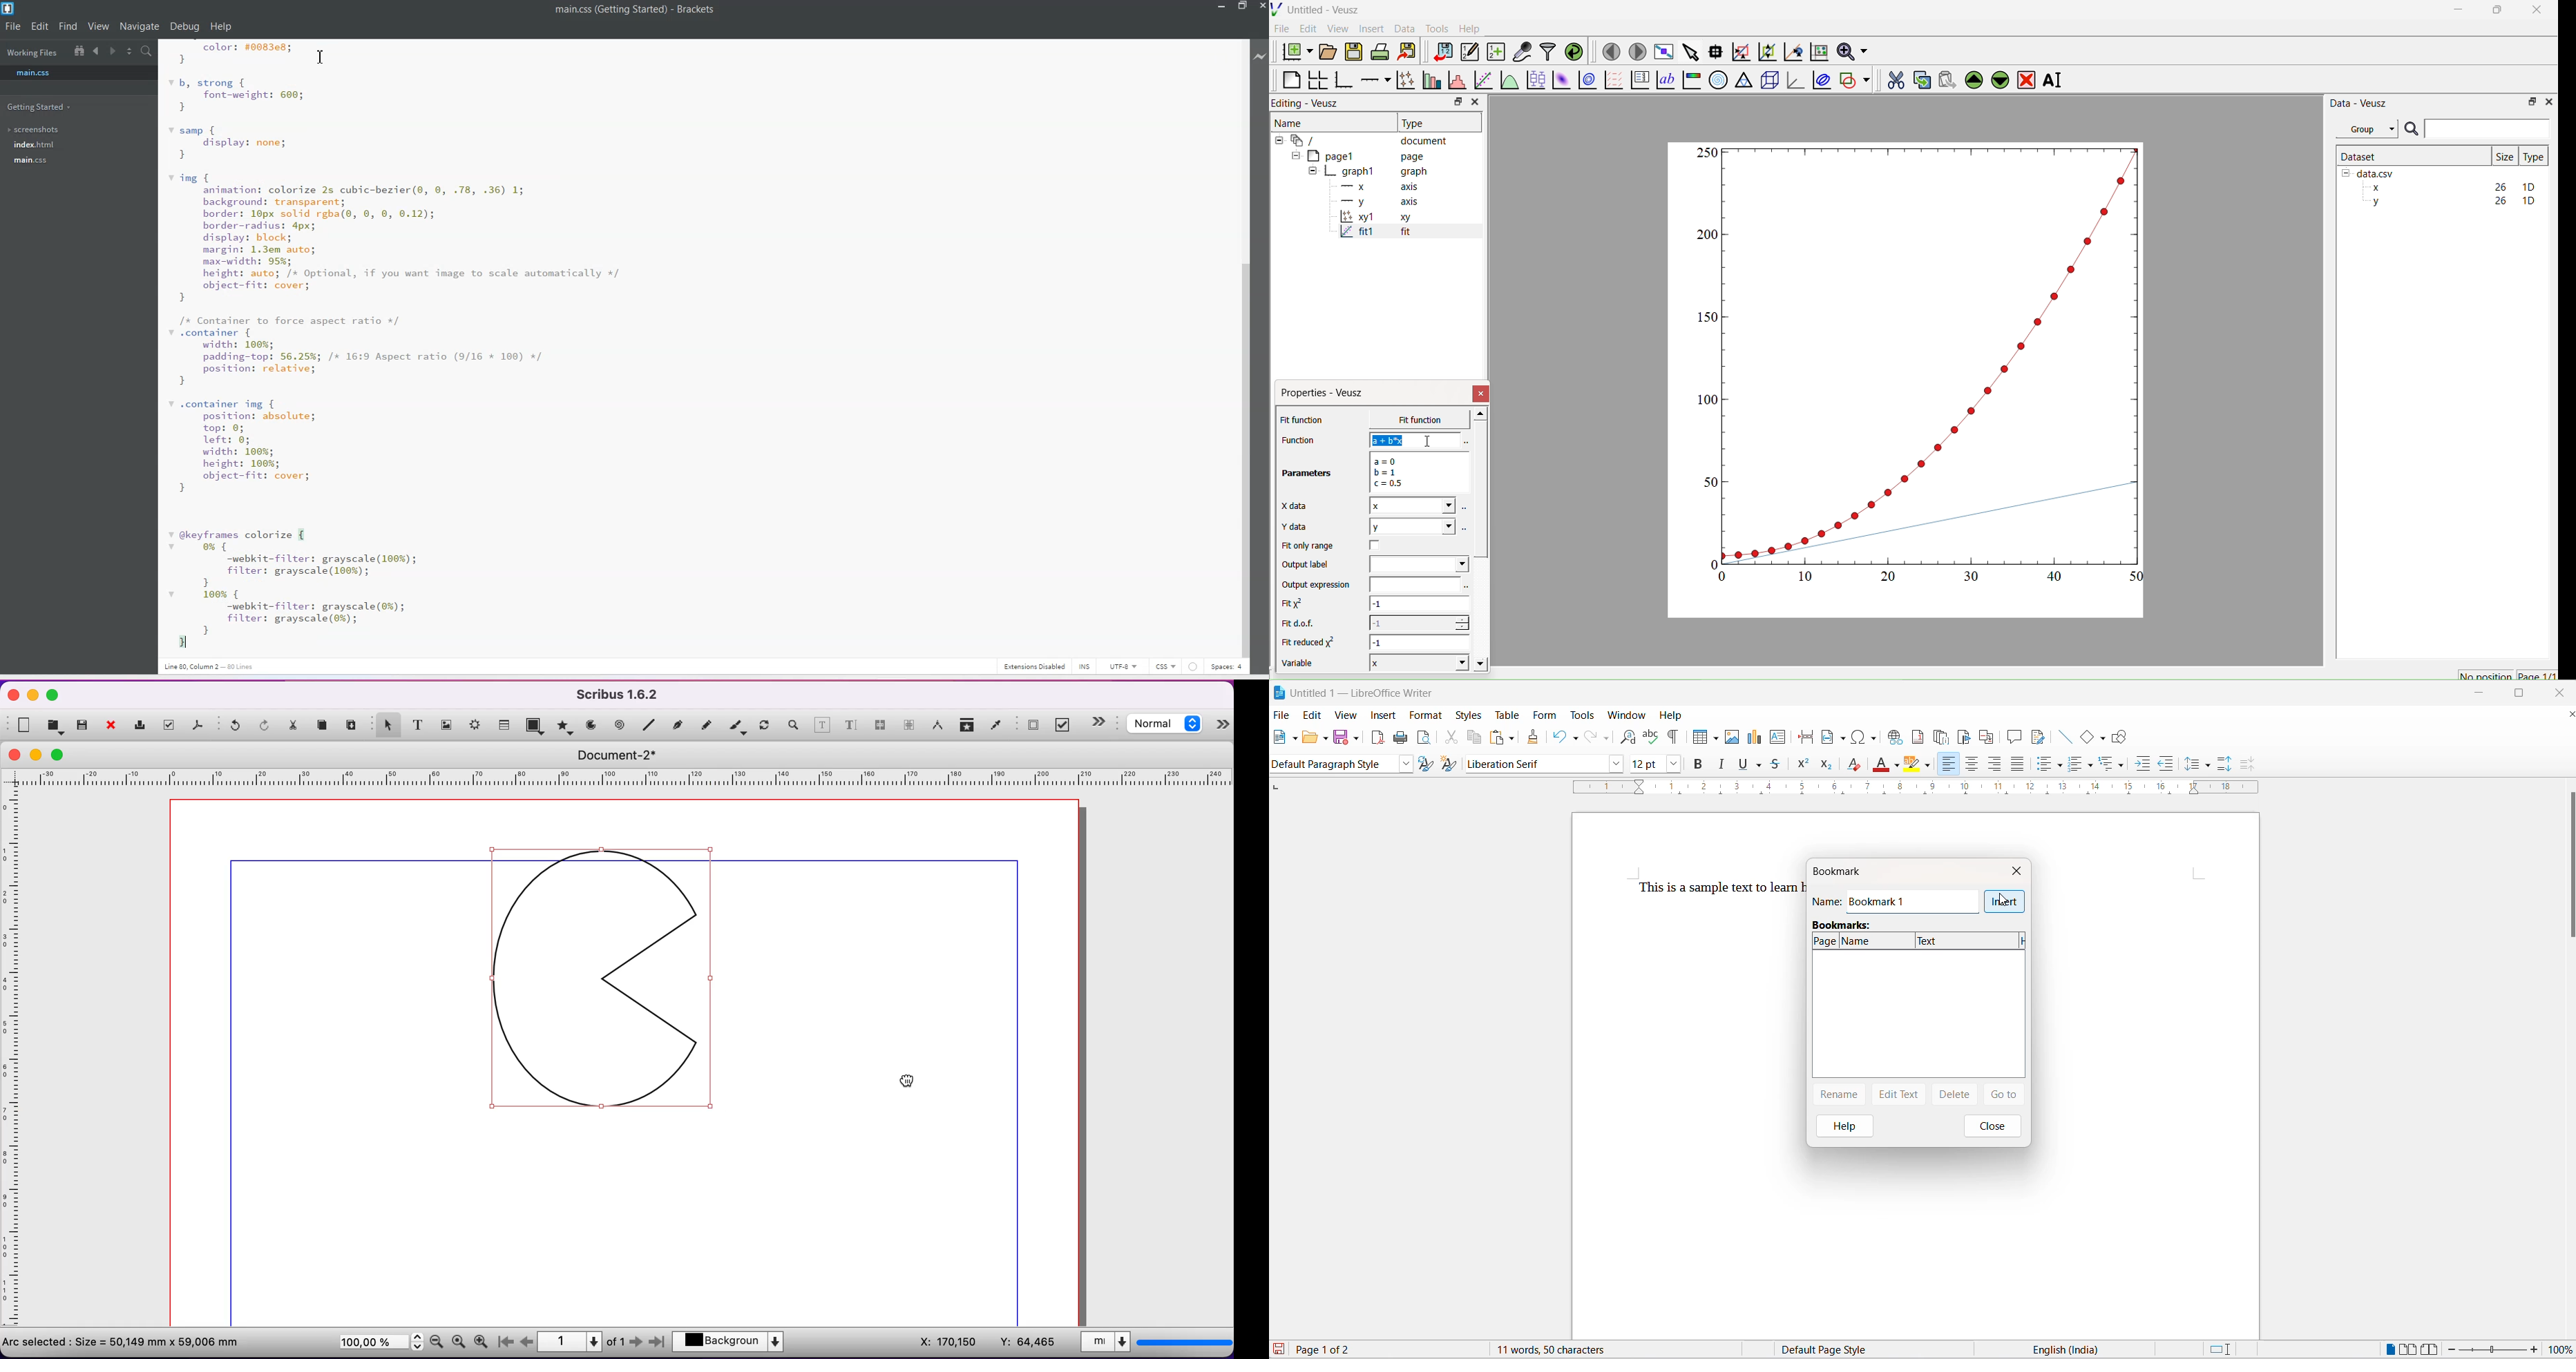 This screenshot has height=1372, width=2576. What do you see at coordinates (1780, 766) in the screenshot?
I see `strike through` at bounding box center [1780, 766].